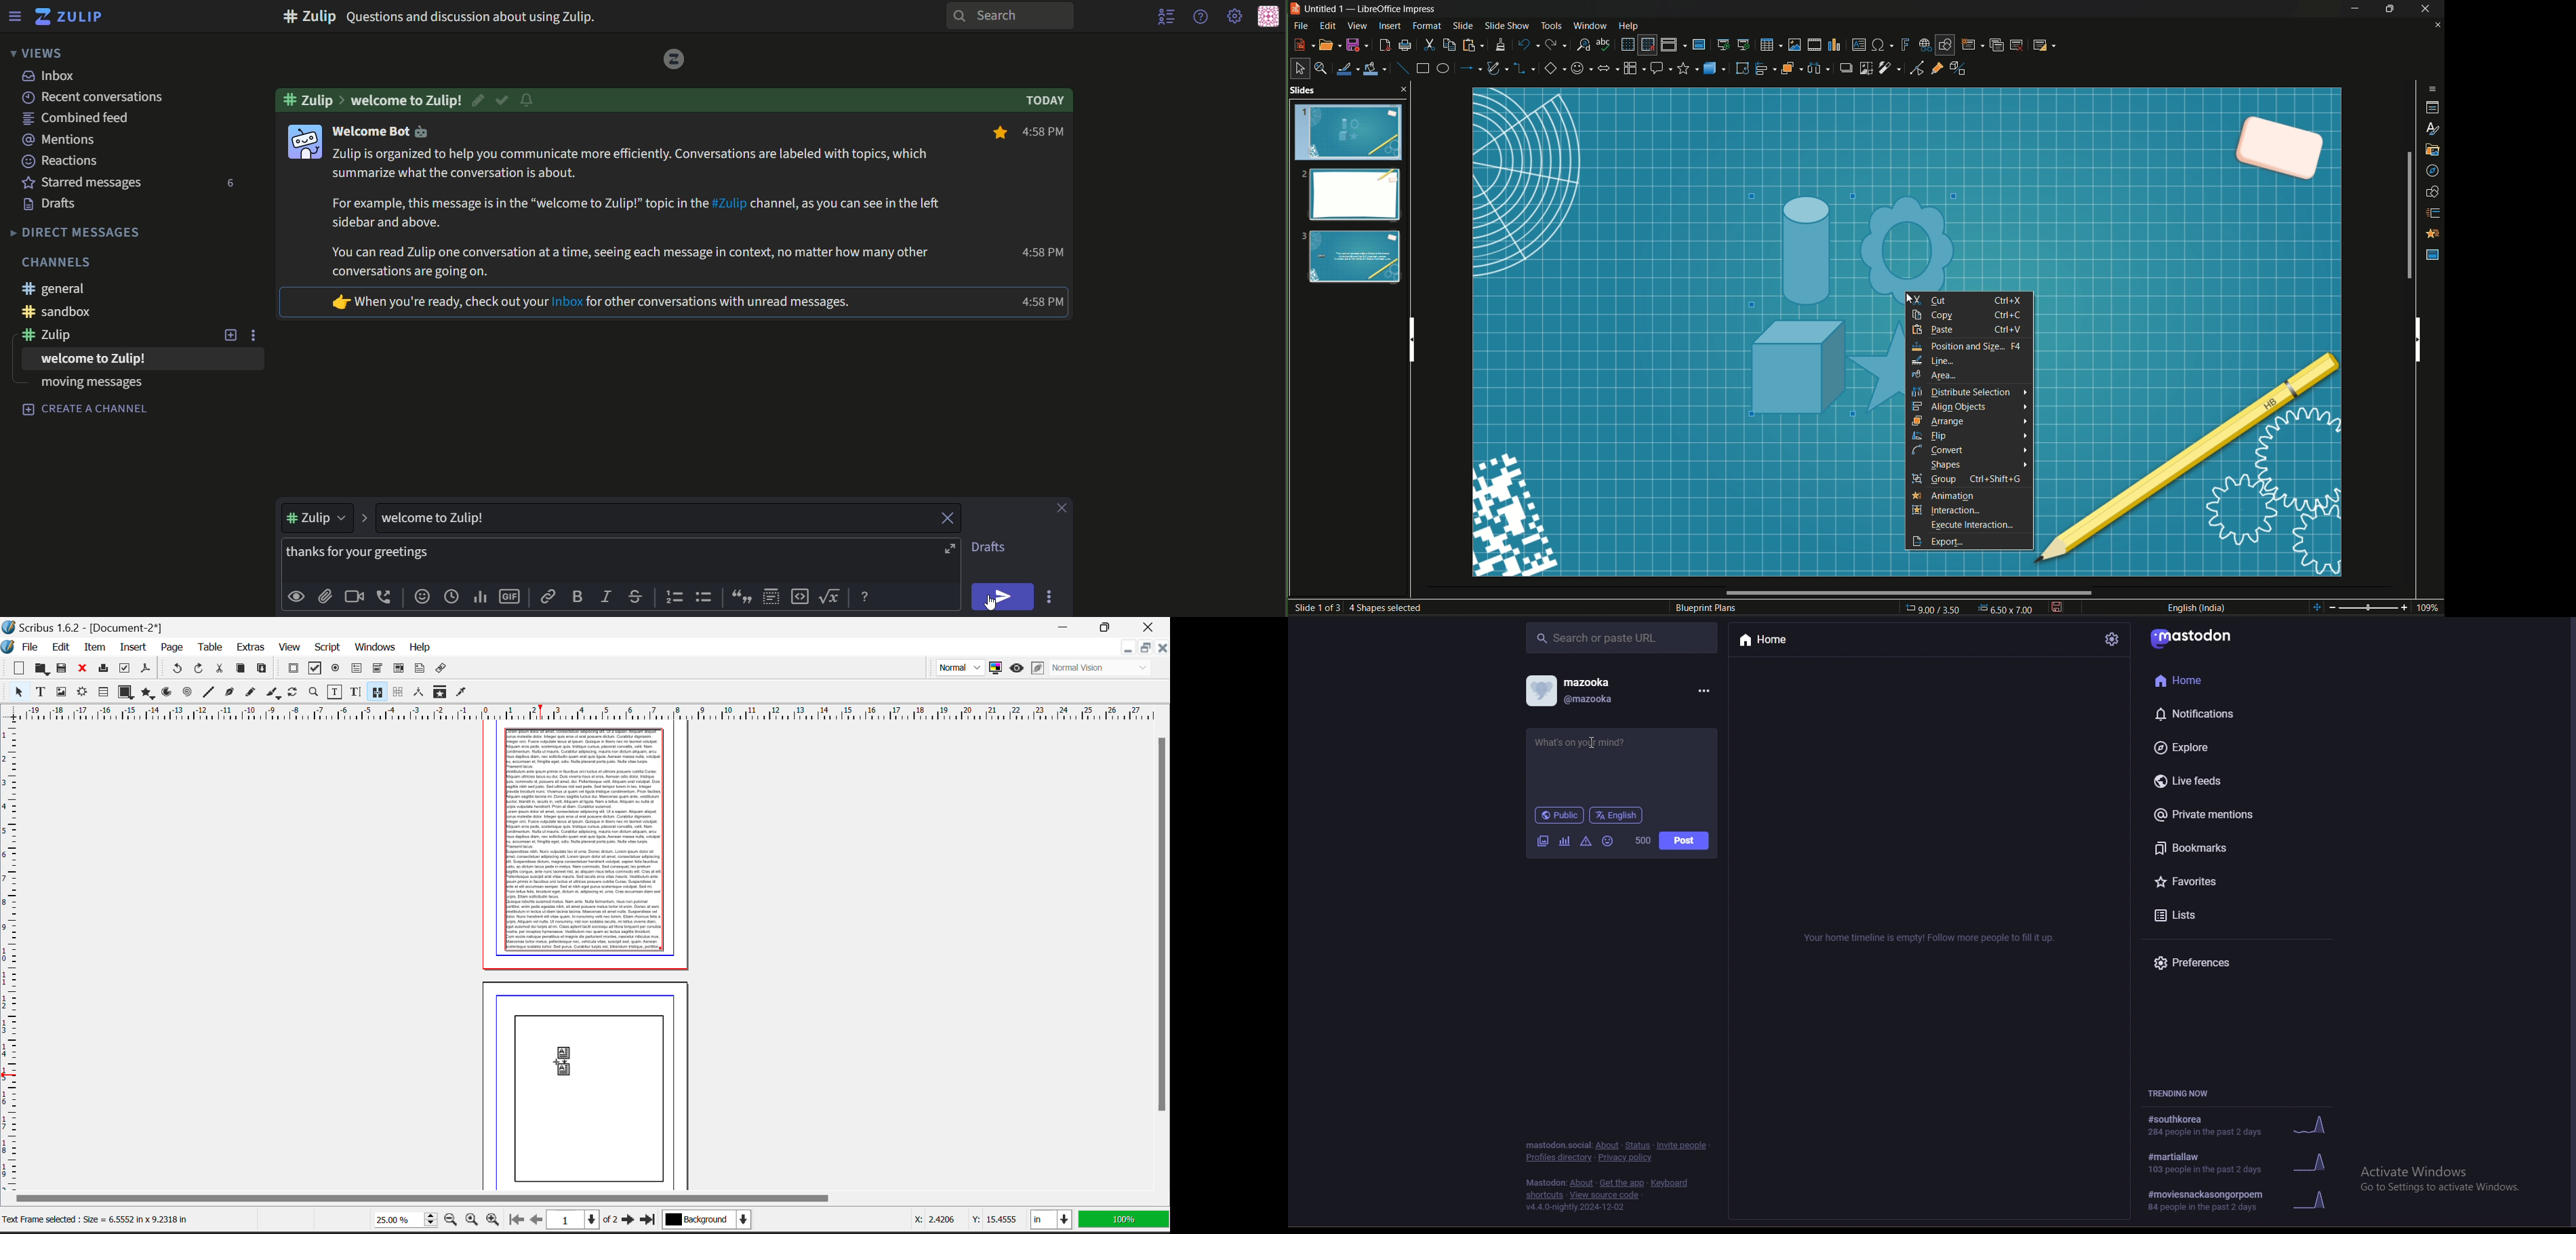 The width and height of the screenshot is (2576, 1260). I want to click on toggle extrusion, so click(1962, 68).